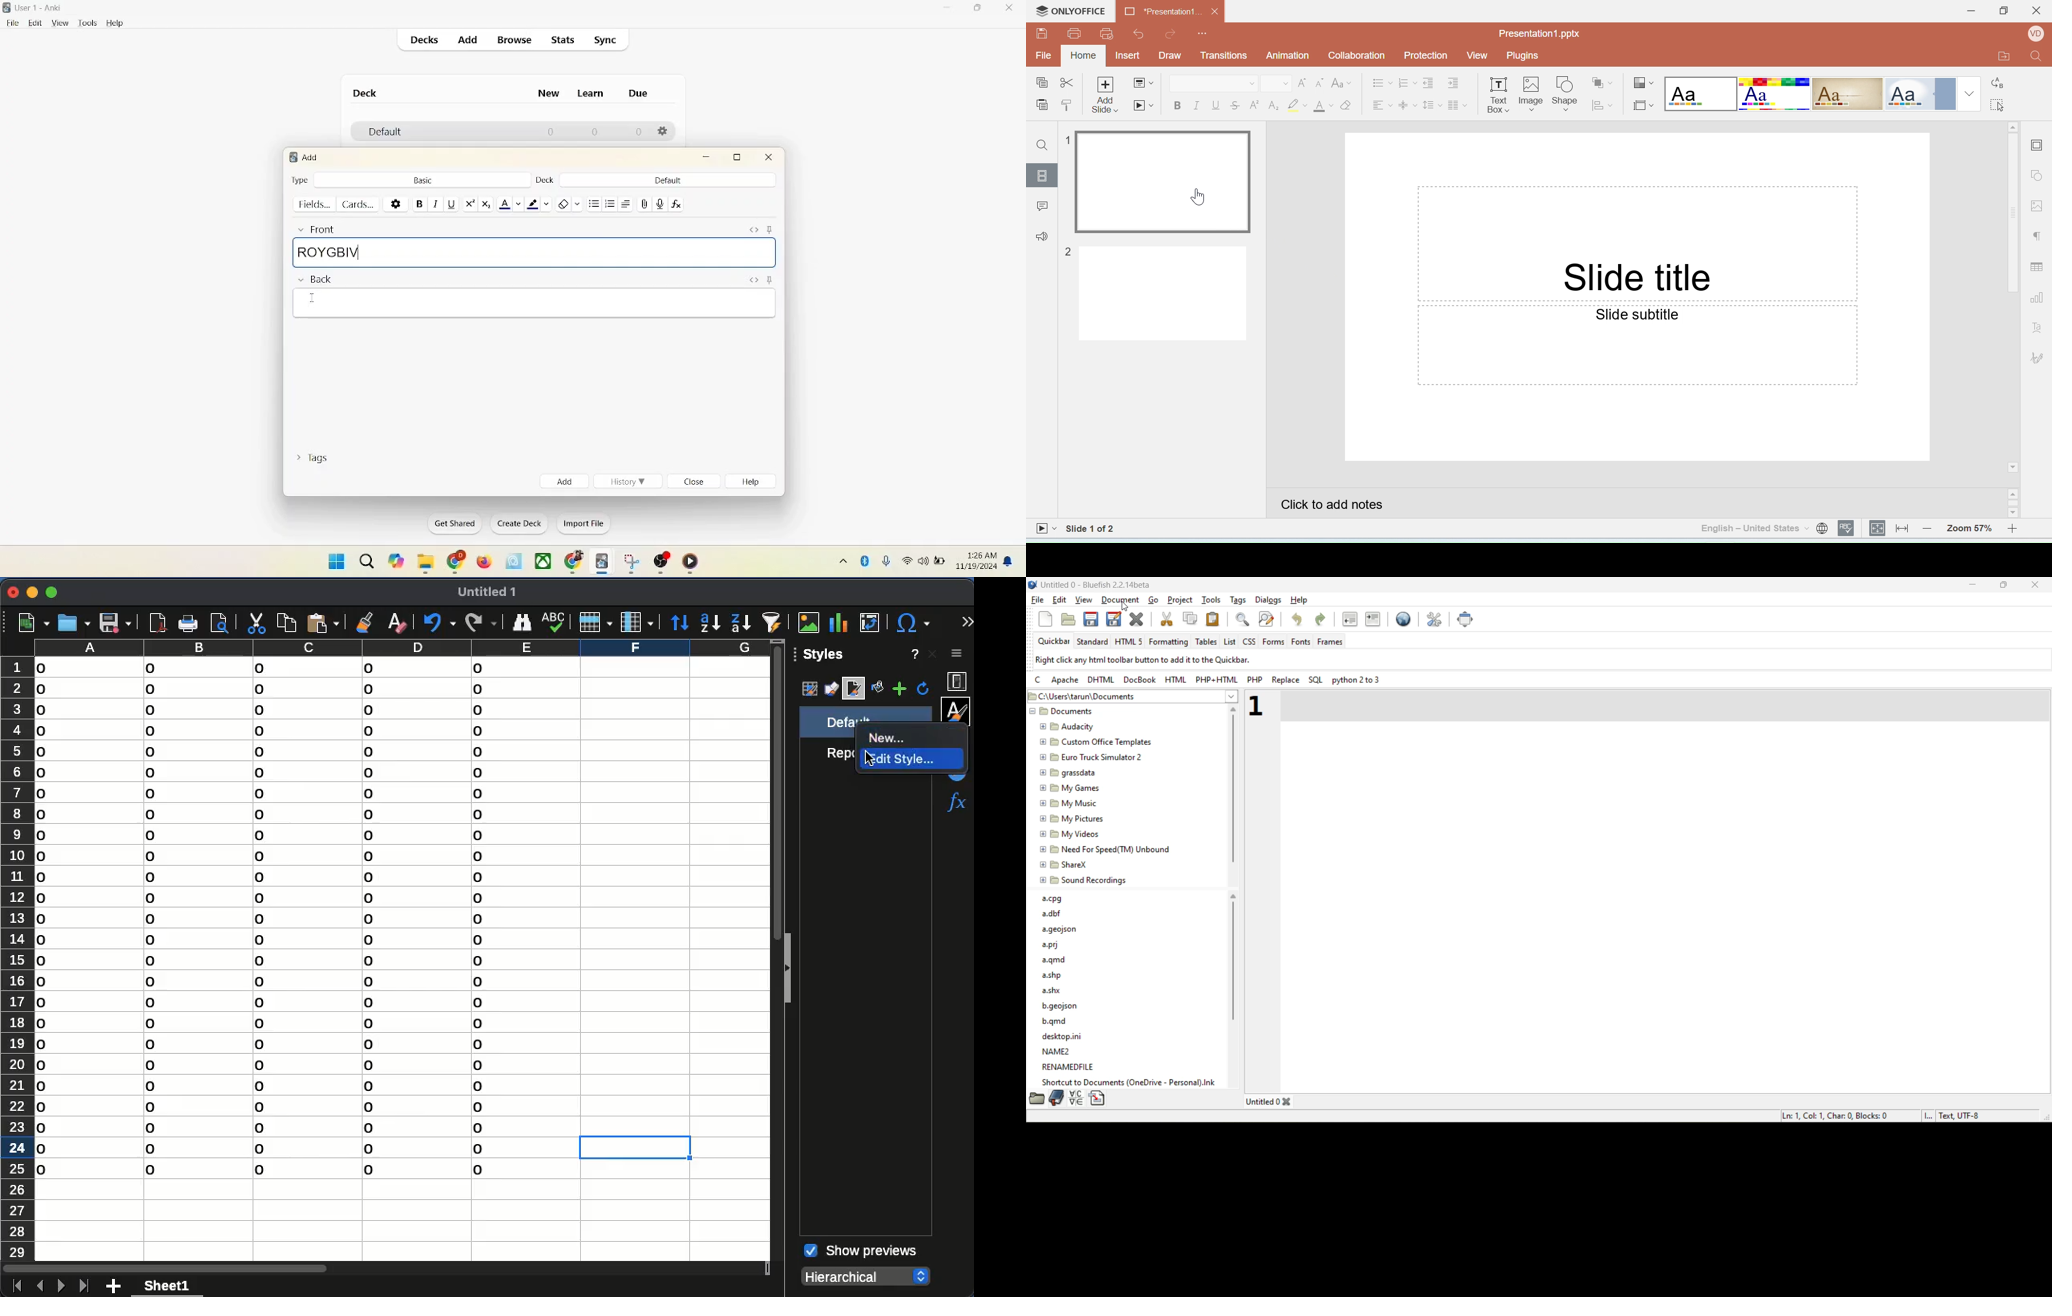 The image size is (2072, 1316). What do you see at coordinates (979, 553) in the screenshot?
I see `time` at bounding box center [979, 553].